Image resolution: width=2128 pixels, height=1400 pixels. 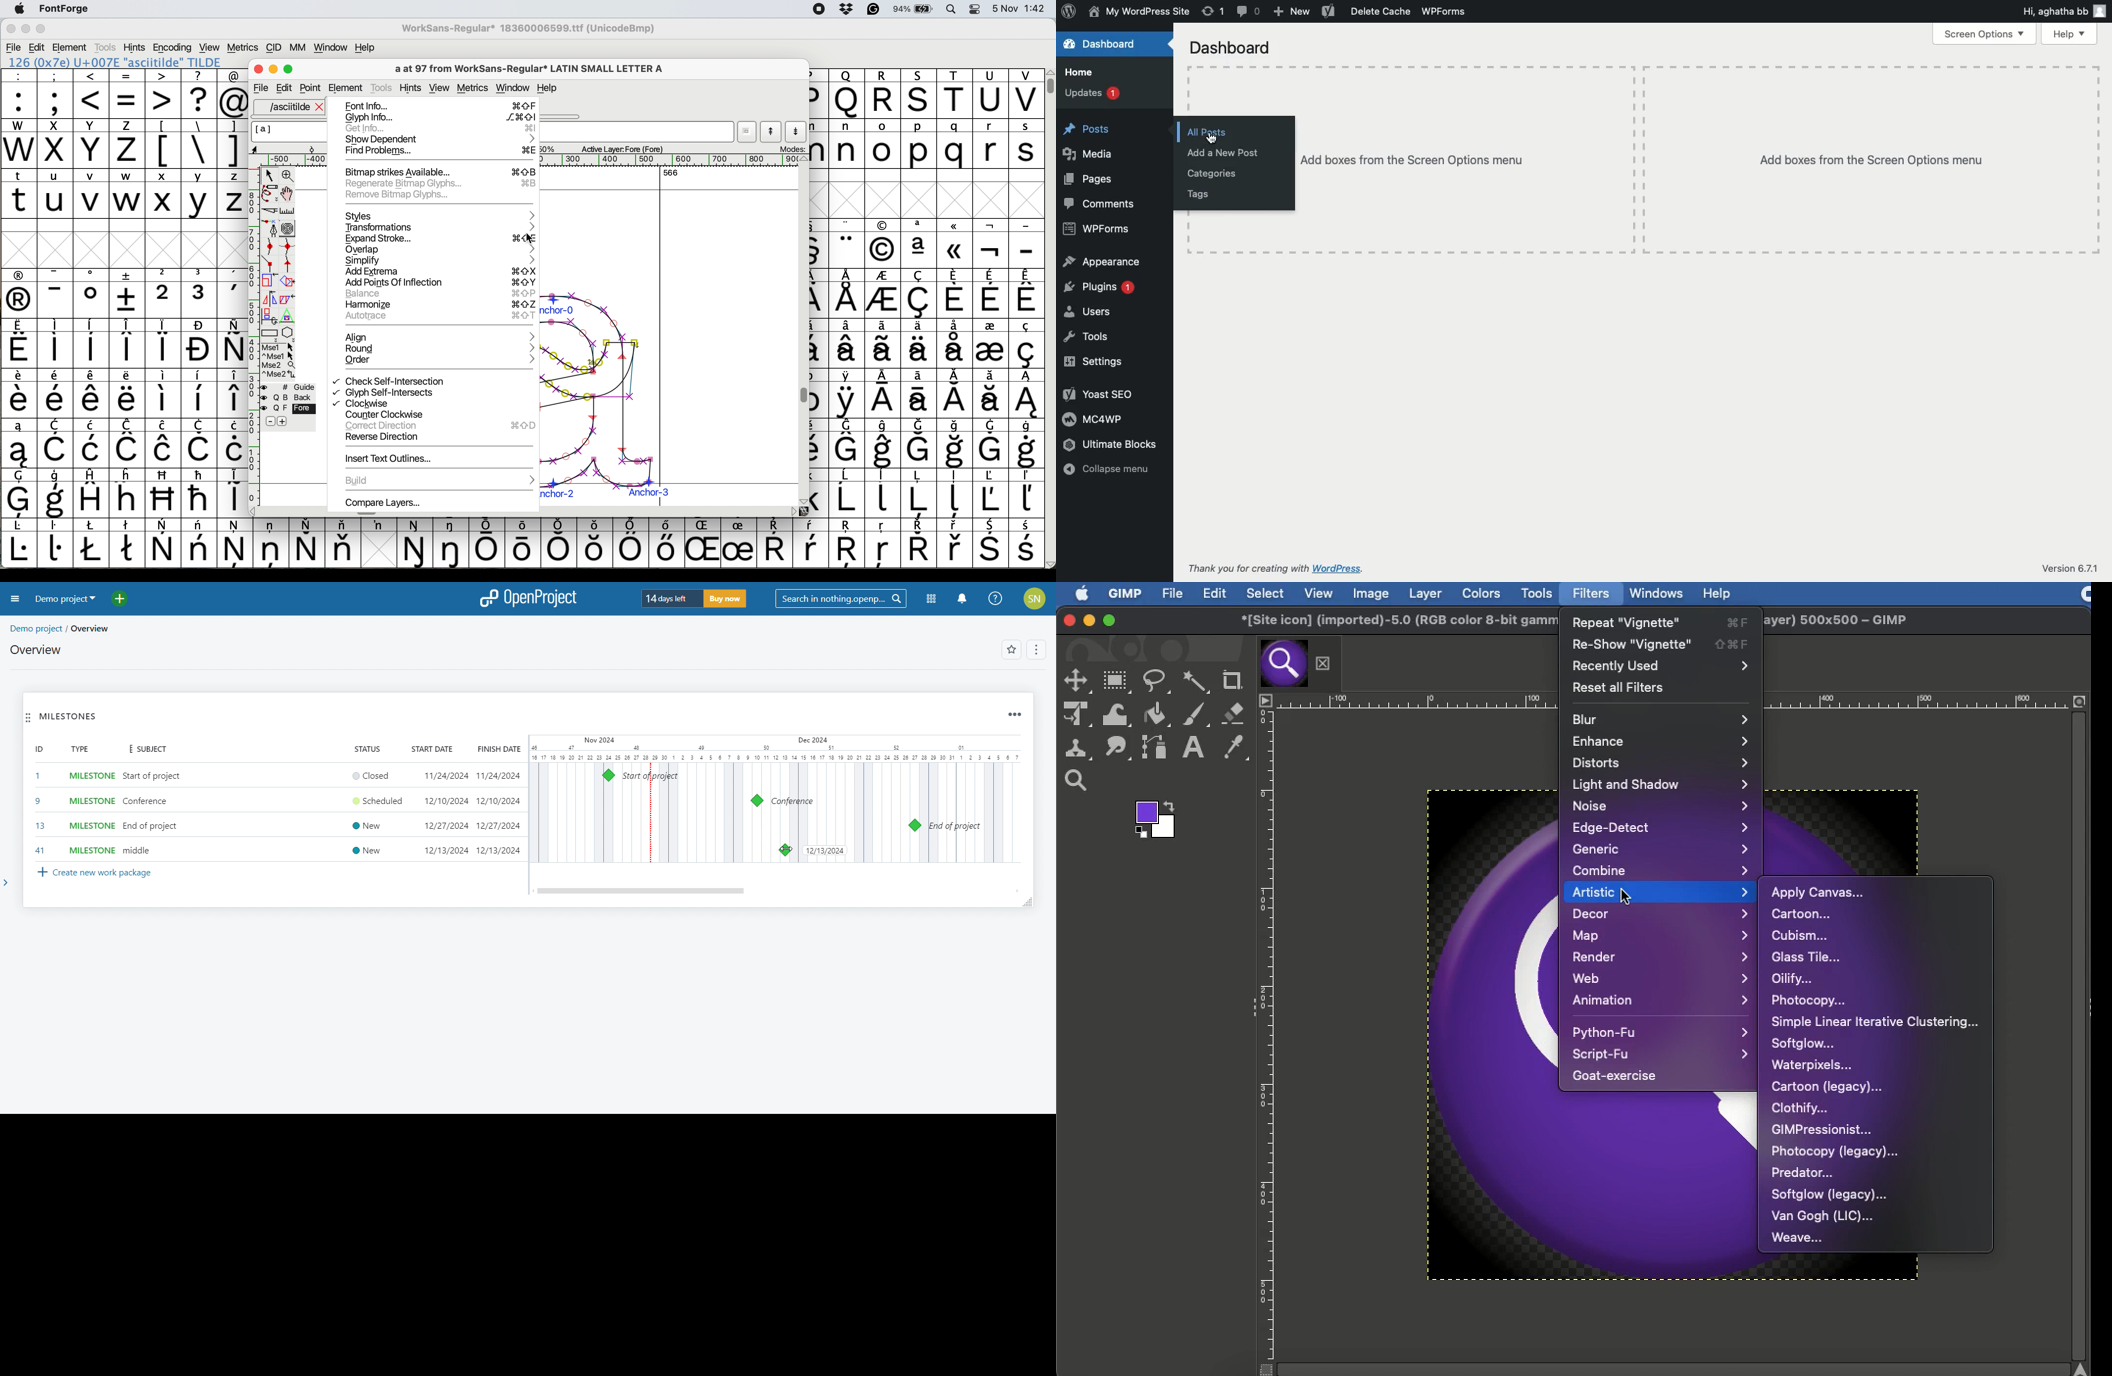 I want to click on simplify, so click(x=441, y=261).